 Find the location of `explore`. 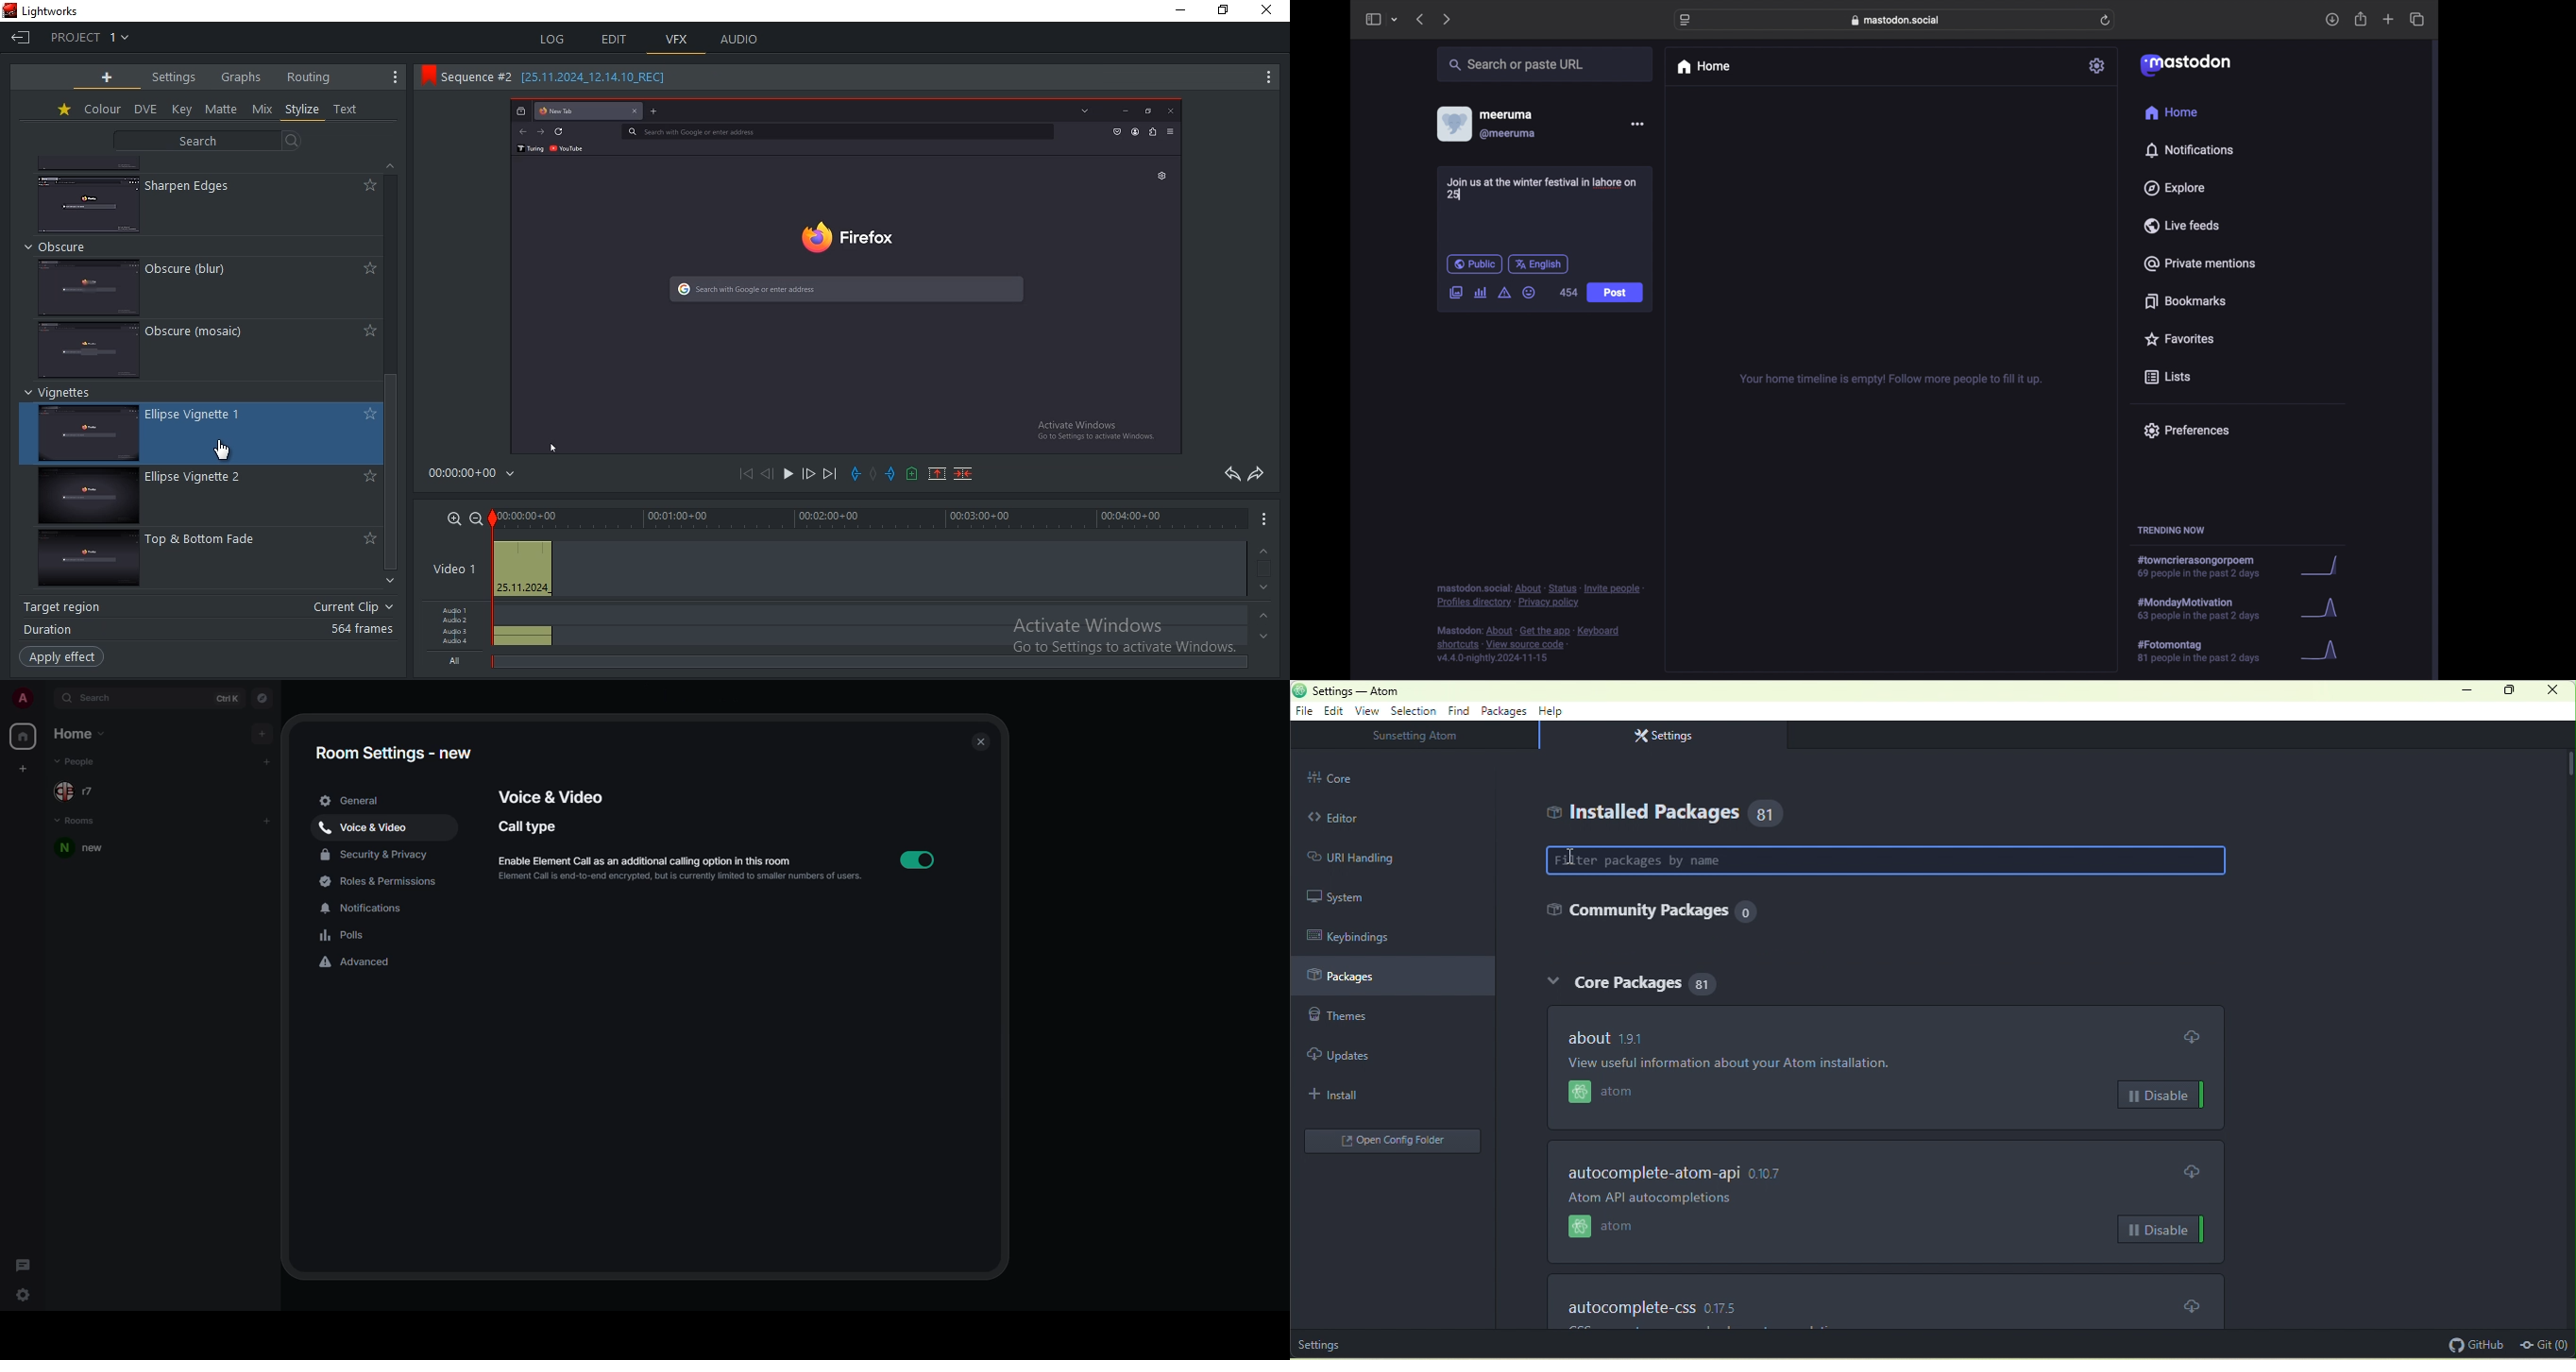

explore is located at coordinates (2173, 188).